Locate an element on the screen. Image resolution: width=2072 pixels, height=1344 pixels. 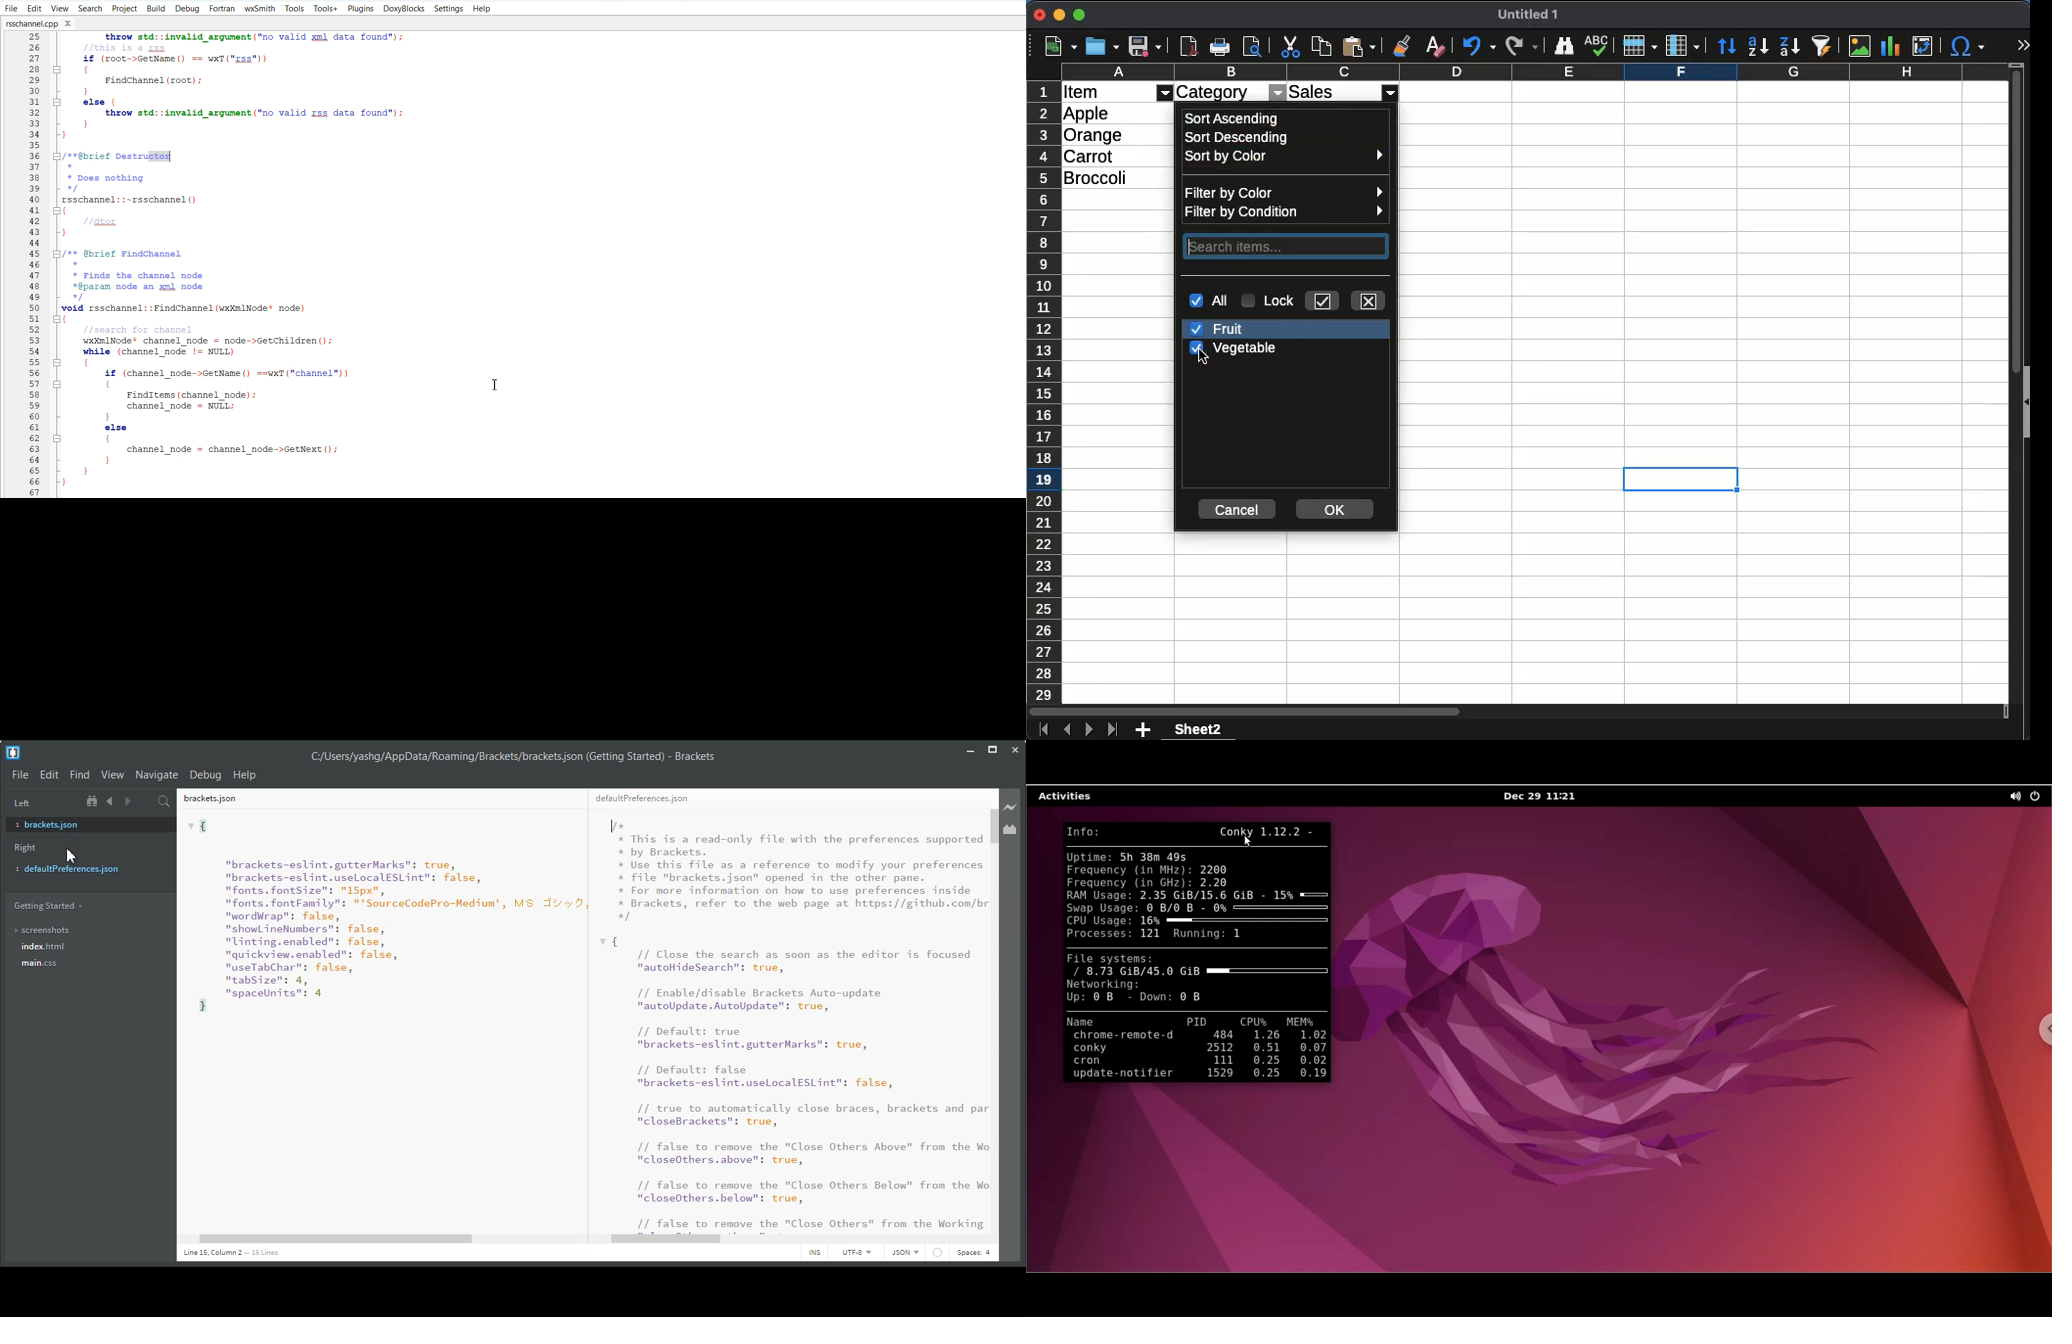
Collapse is located at coordinates (58, 440).